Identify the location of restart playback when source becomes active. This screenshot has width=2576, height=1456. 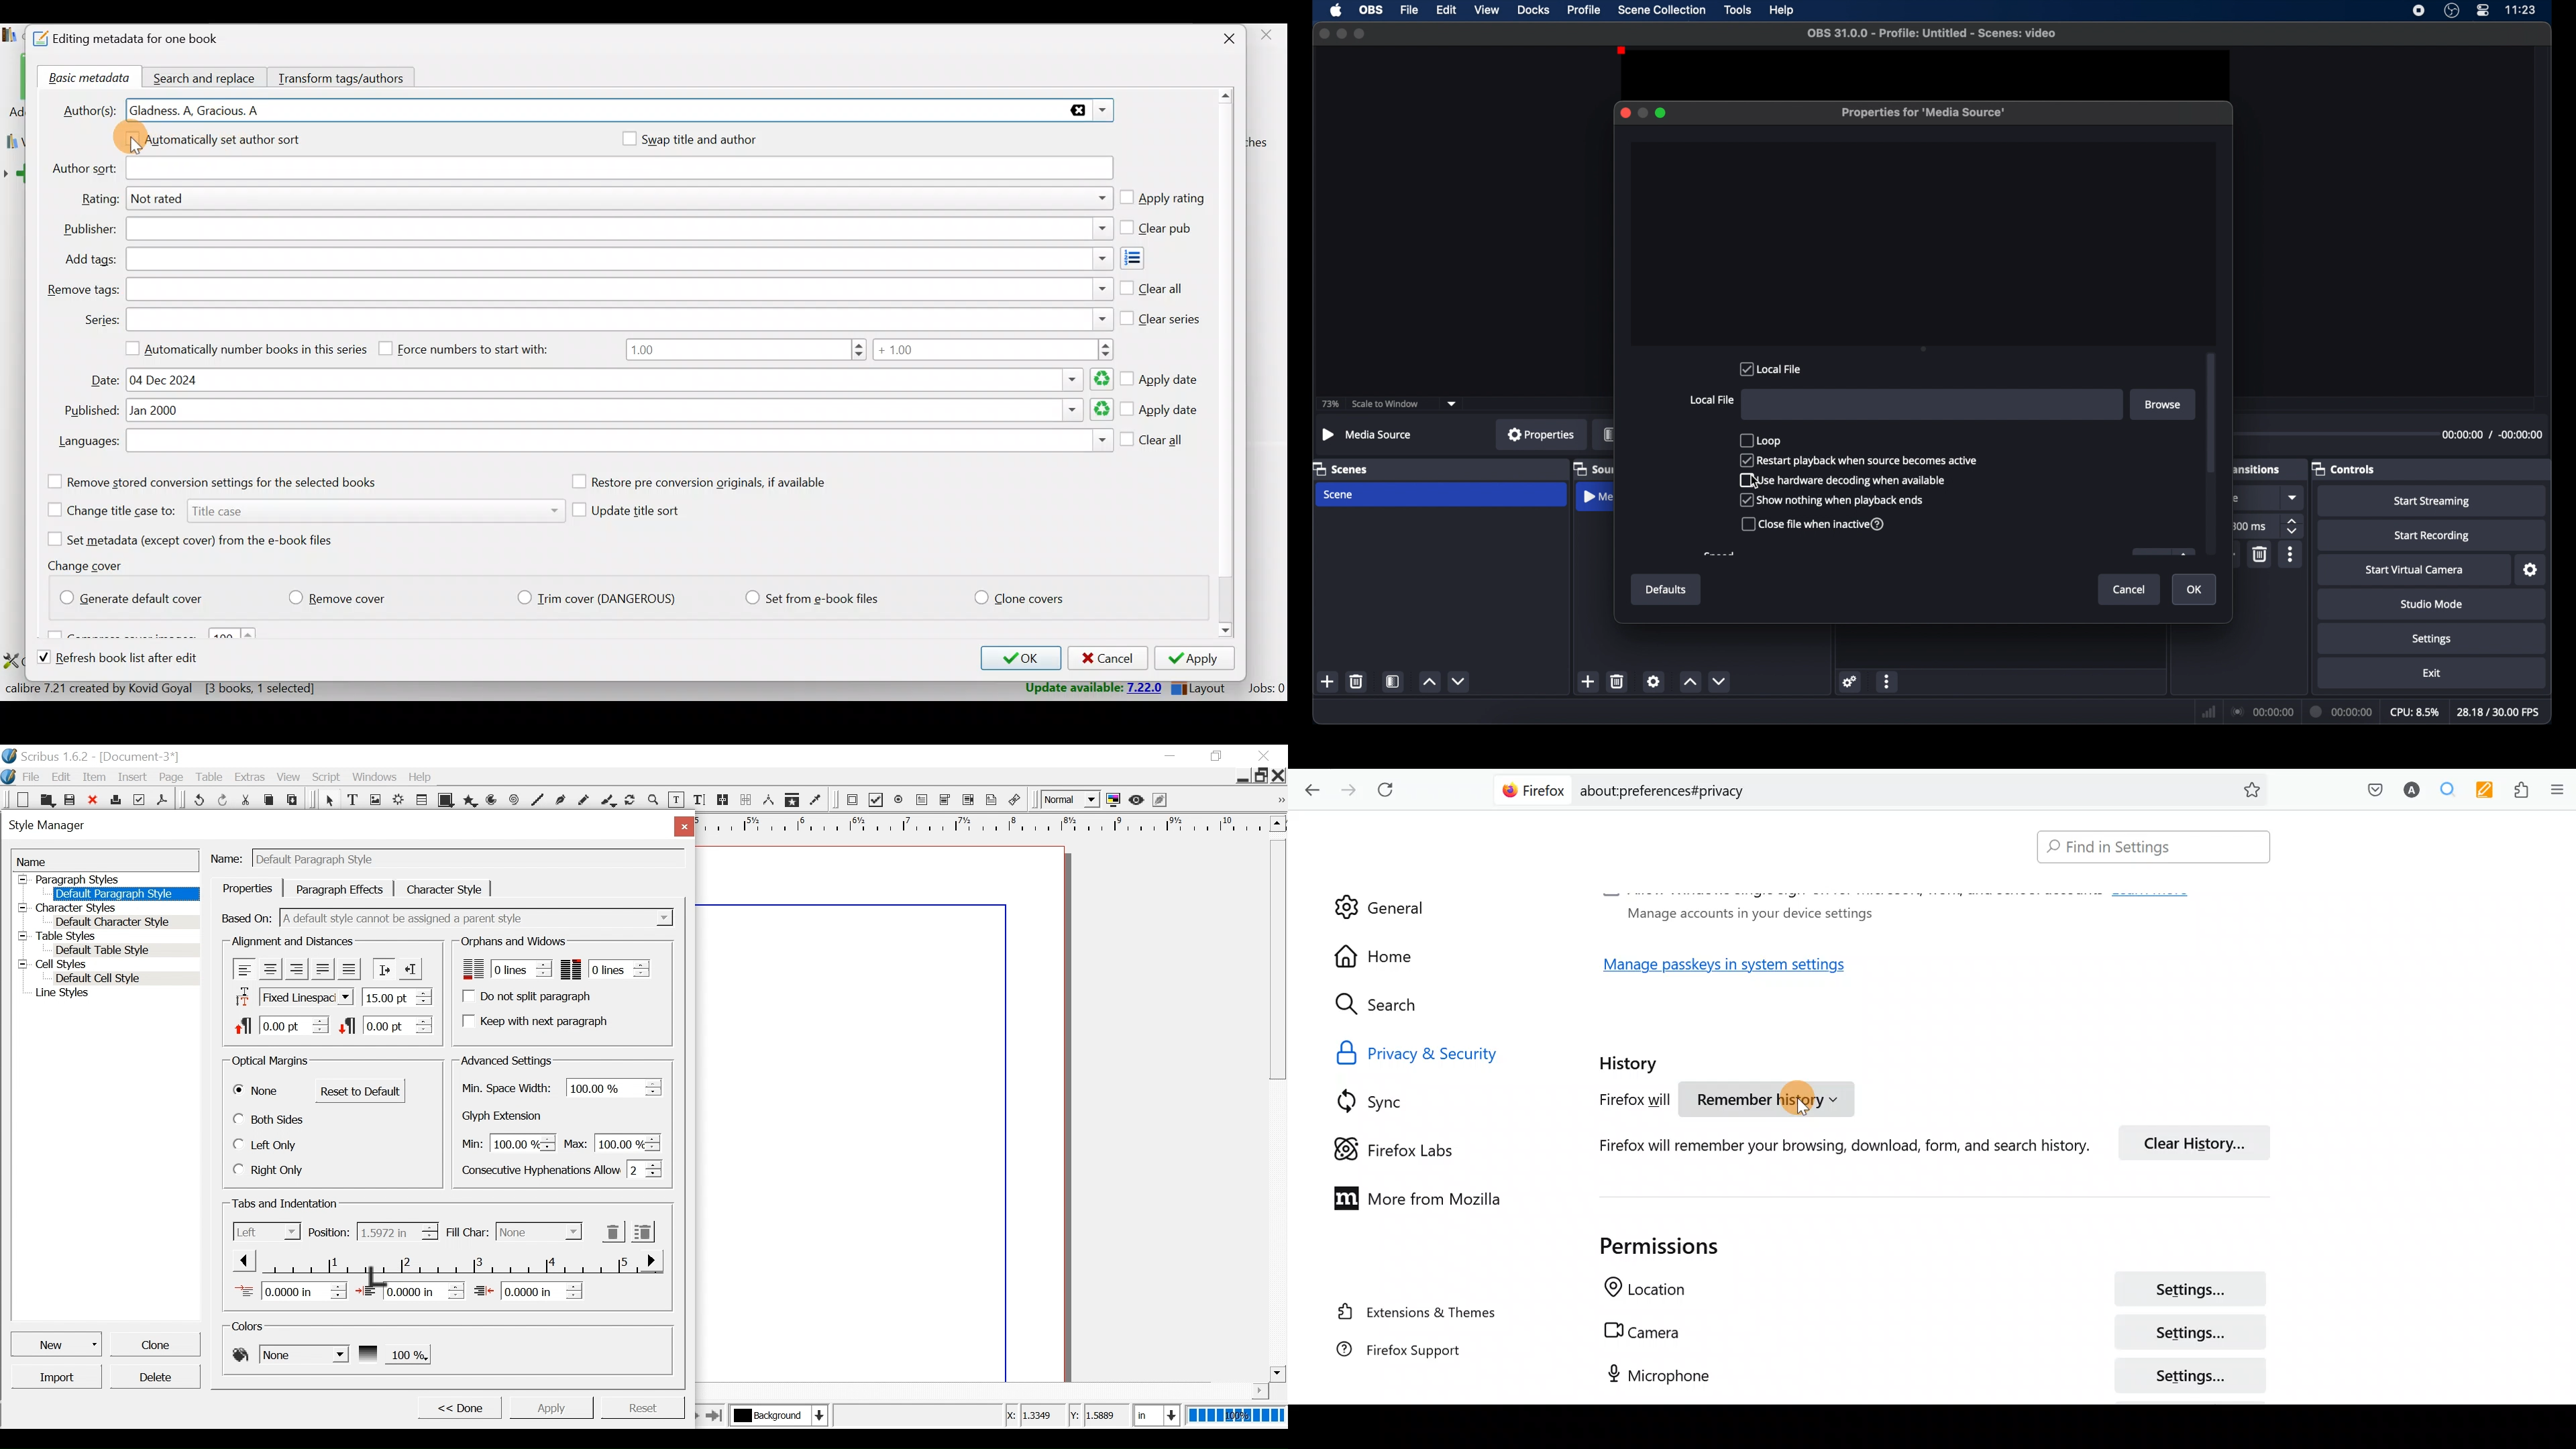
(1860, 461).